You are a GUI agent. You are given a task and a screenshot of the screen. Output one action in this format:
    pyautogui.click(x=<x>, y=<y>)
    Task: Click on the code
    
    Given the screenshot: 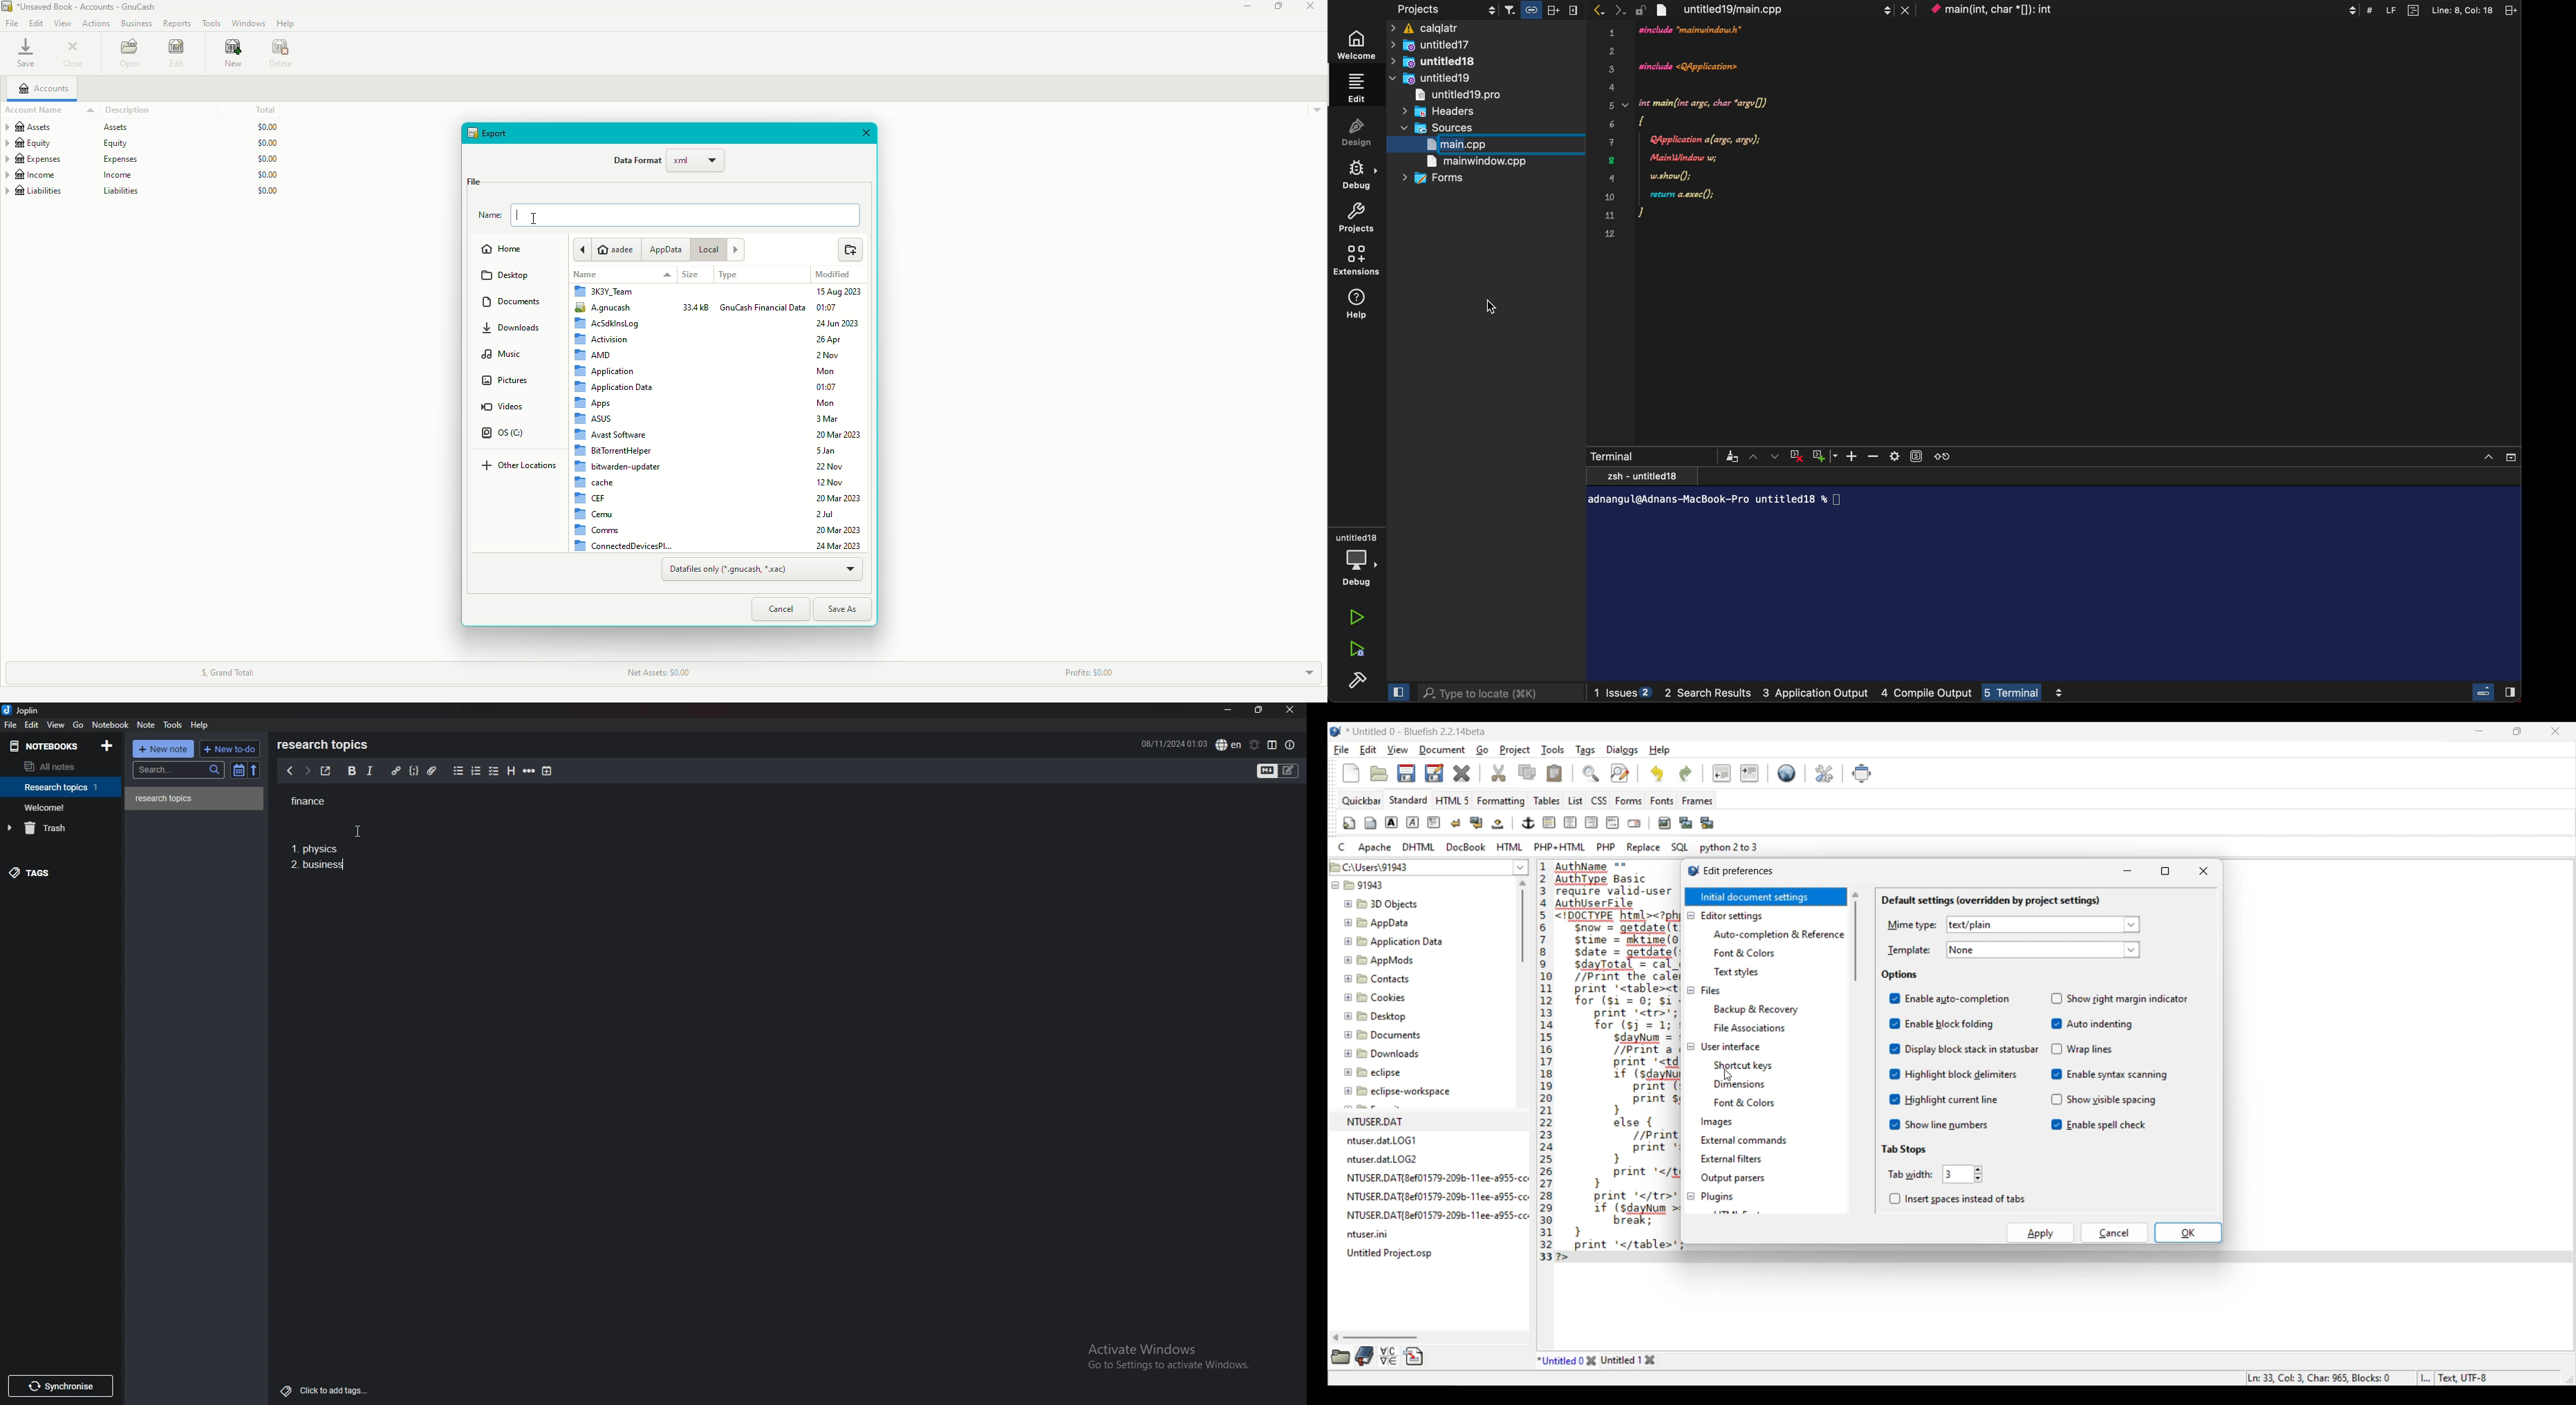 What is the action you would take?
    pyautogui.click(x=415, y=770)
    